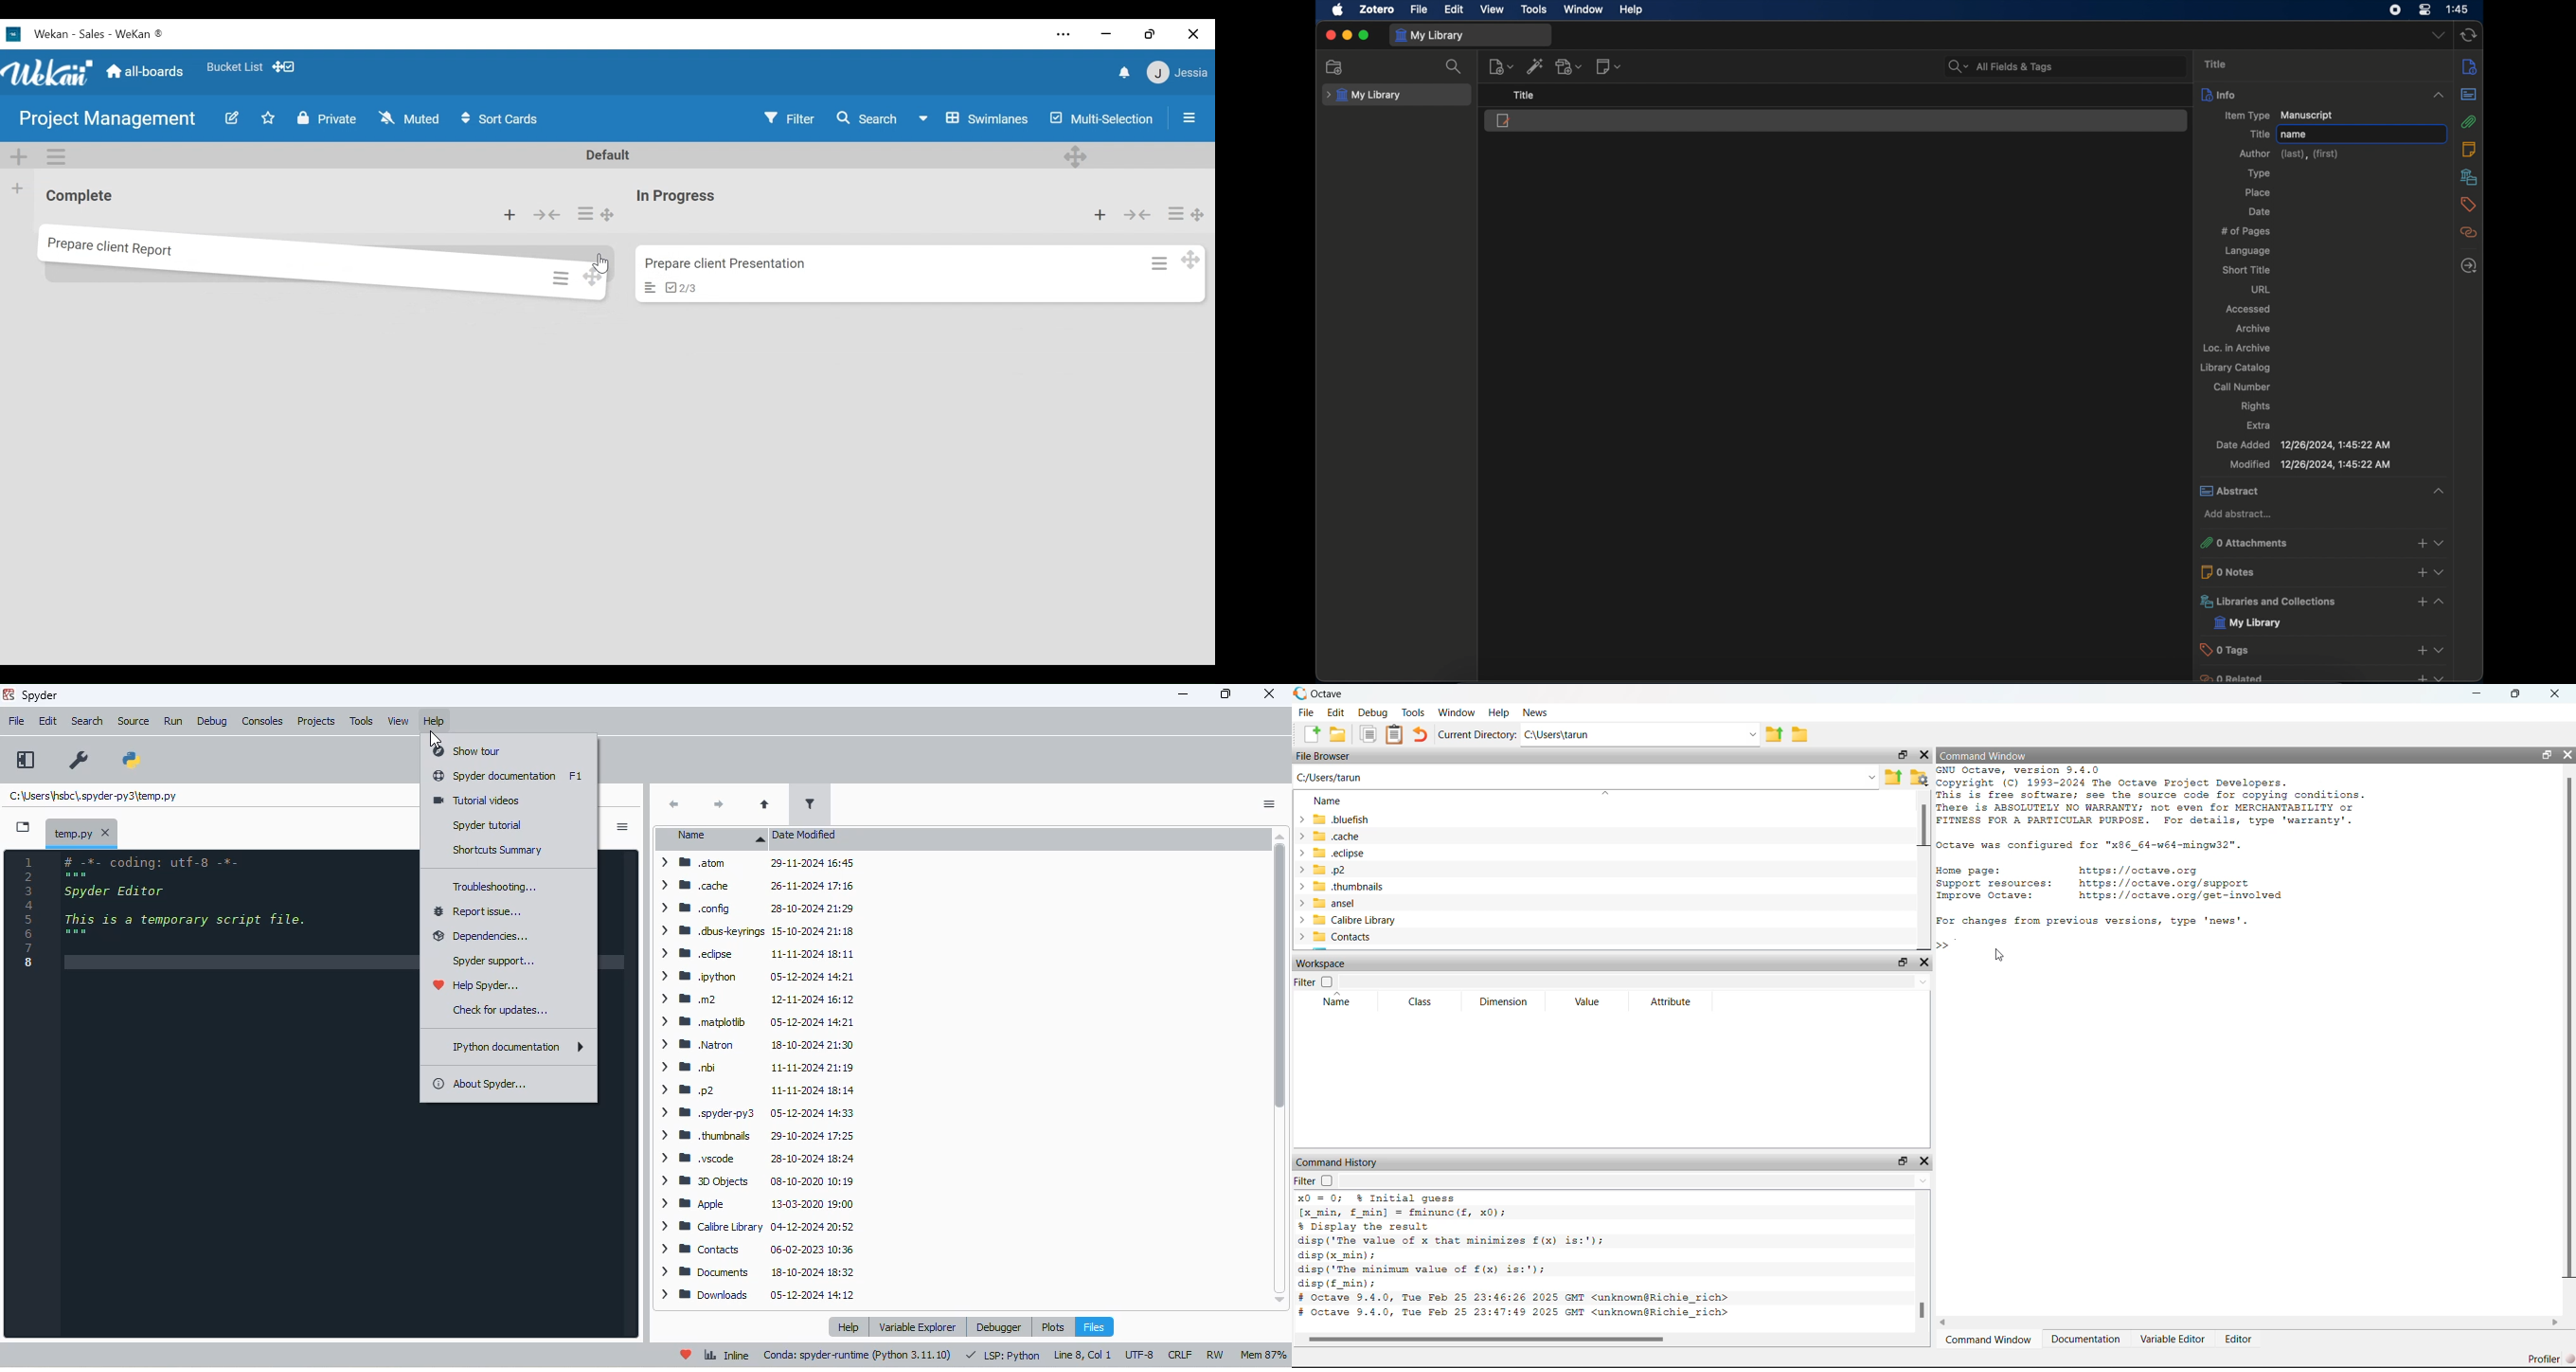 This screenshot has height=1372, width=2576. Describe the element at coordinates (2554, 696) in the screenshot. I see `Close` at that location.